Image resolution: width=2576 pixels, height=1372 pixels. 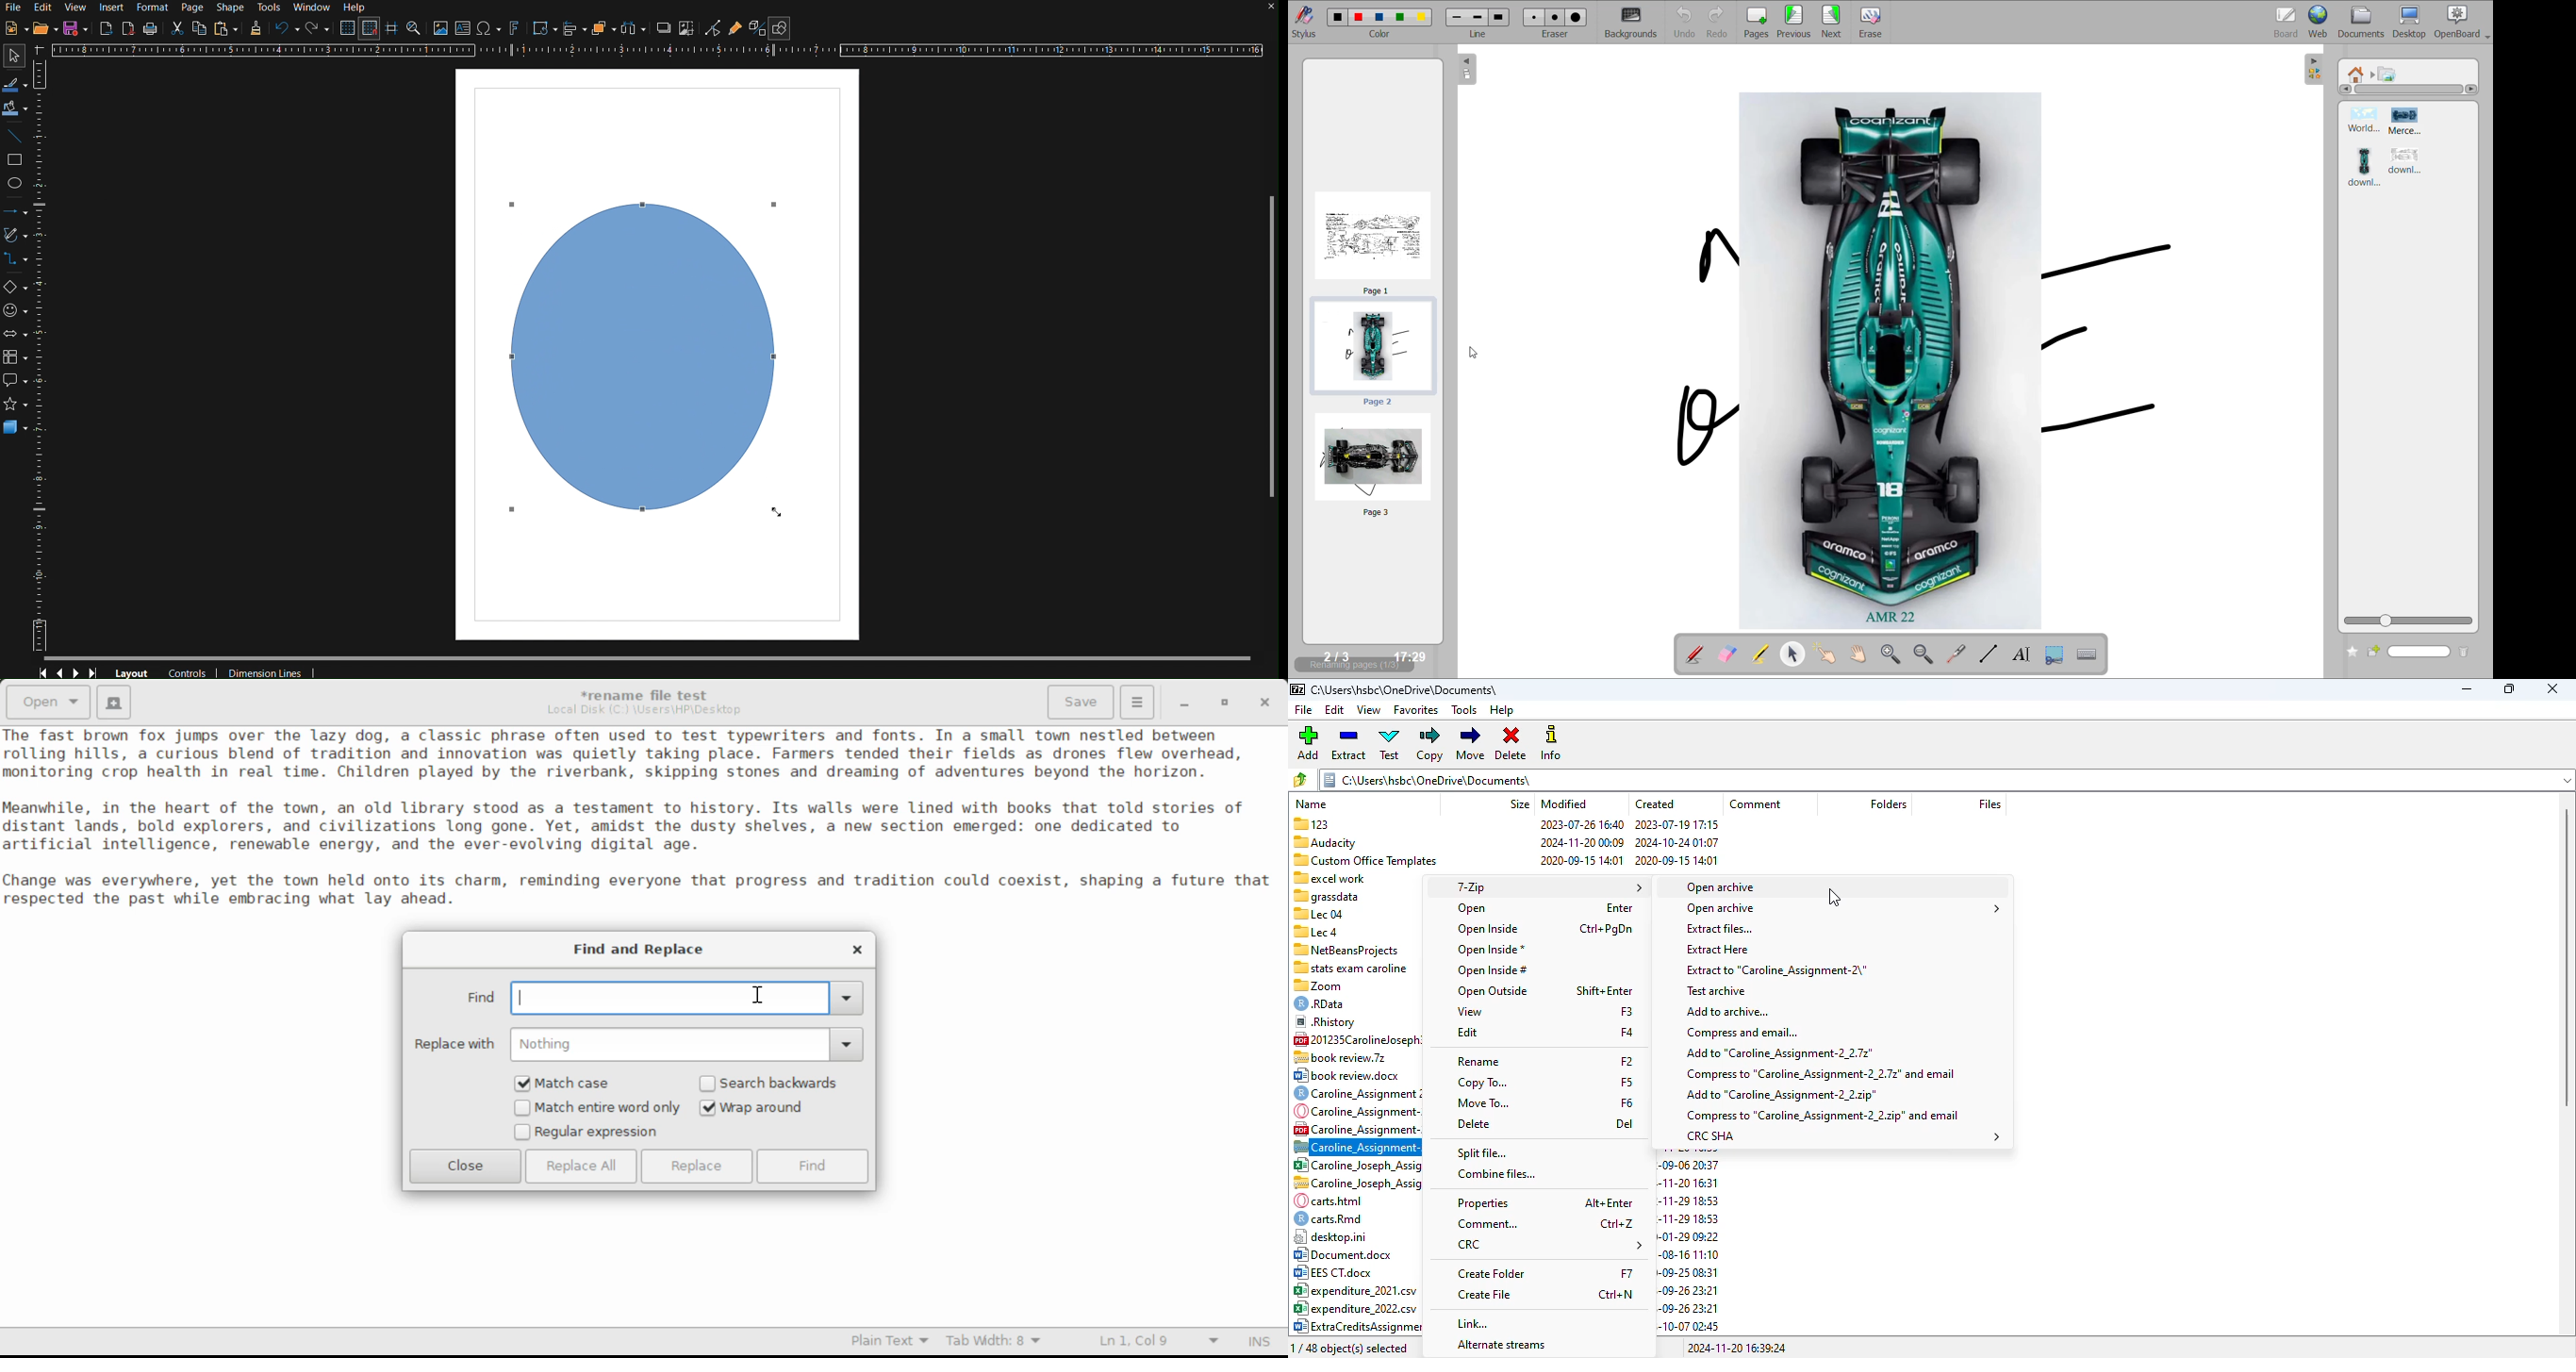 What do you see at coordinates (1834, 897) in the screenshot?
I see `cursor` at bounding box center [1834, 897].